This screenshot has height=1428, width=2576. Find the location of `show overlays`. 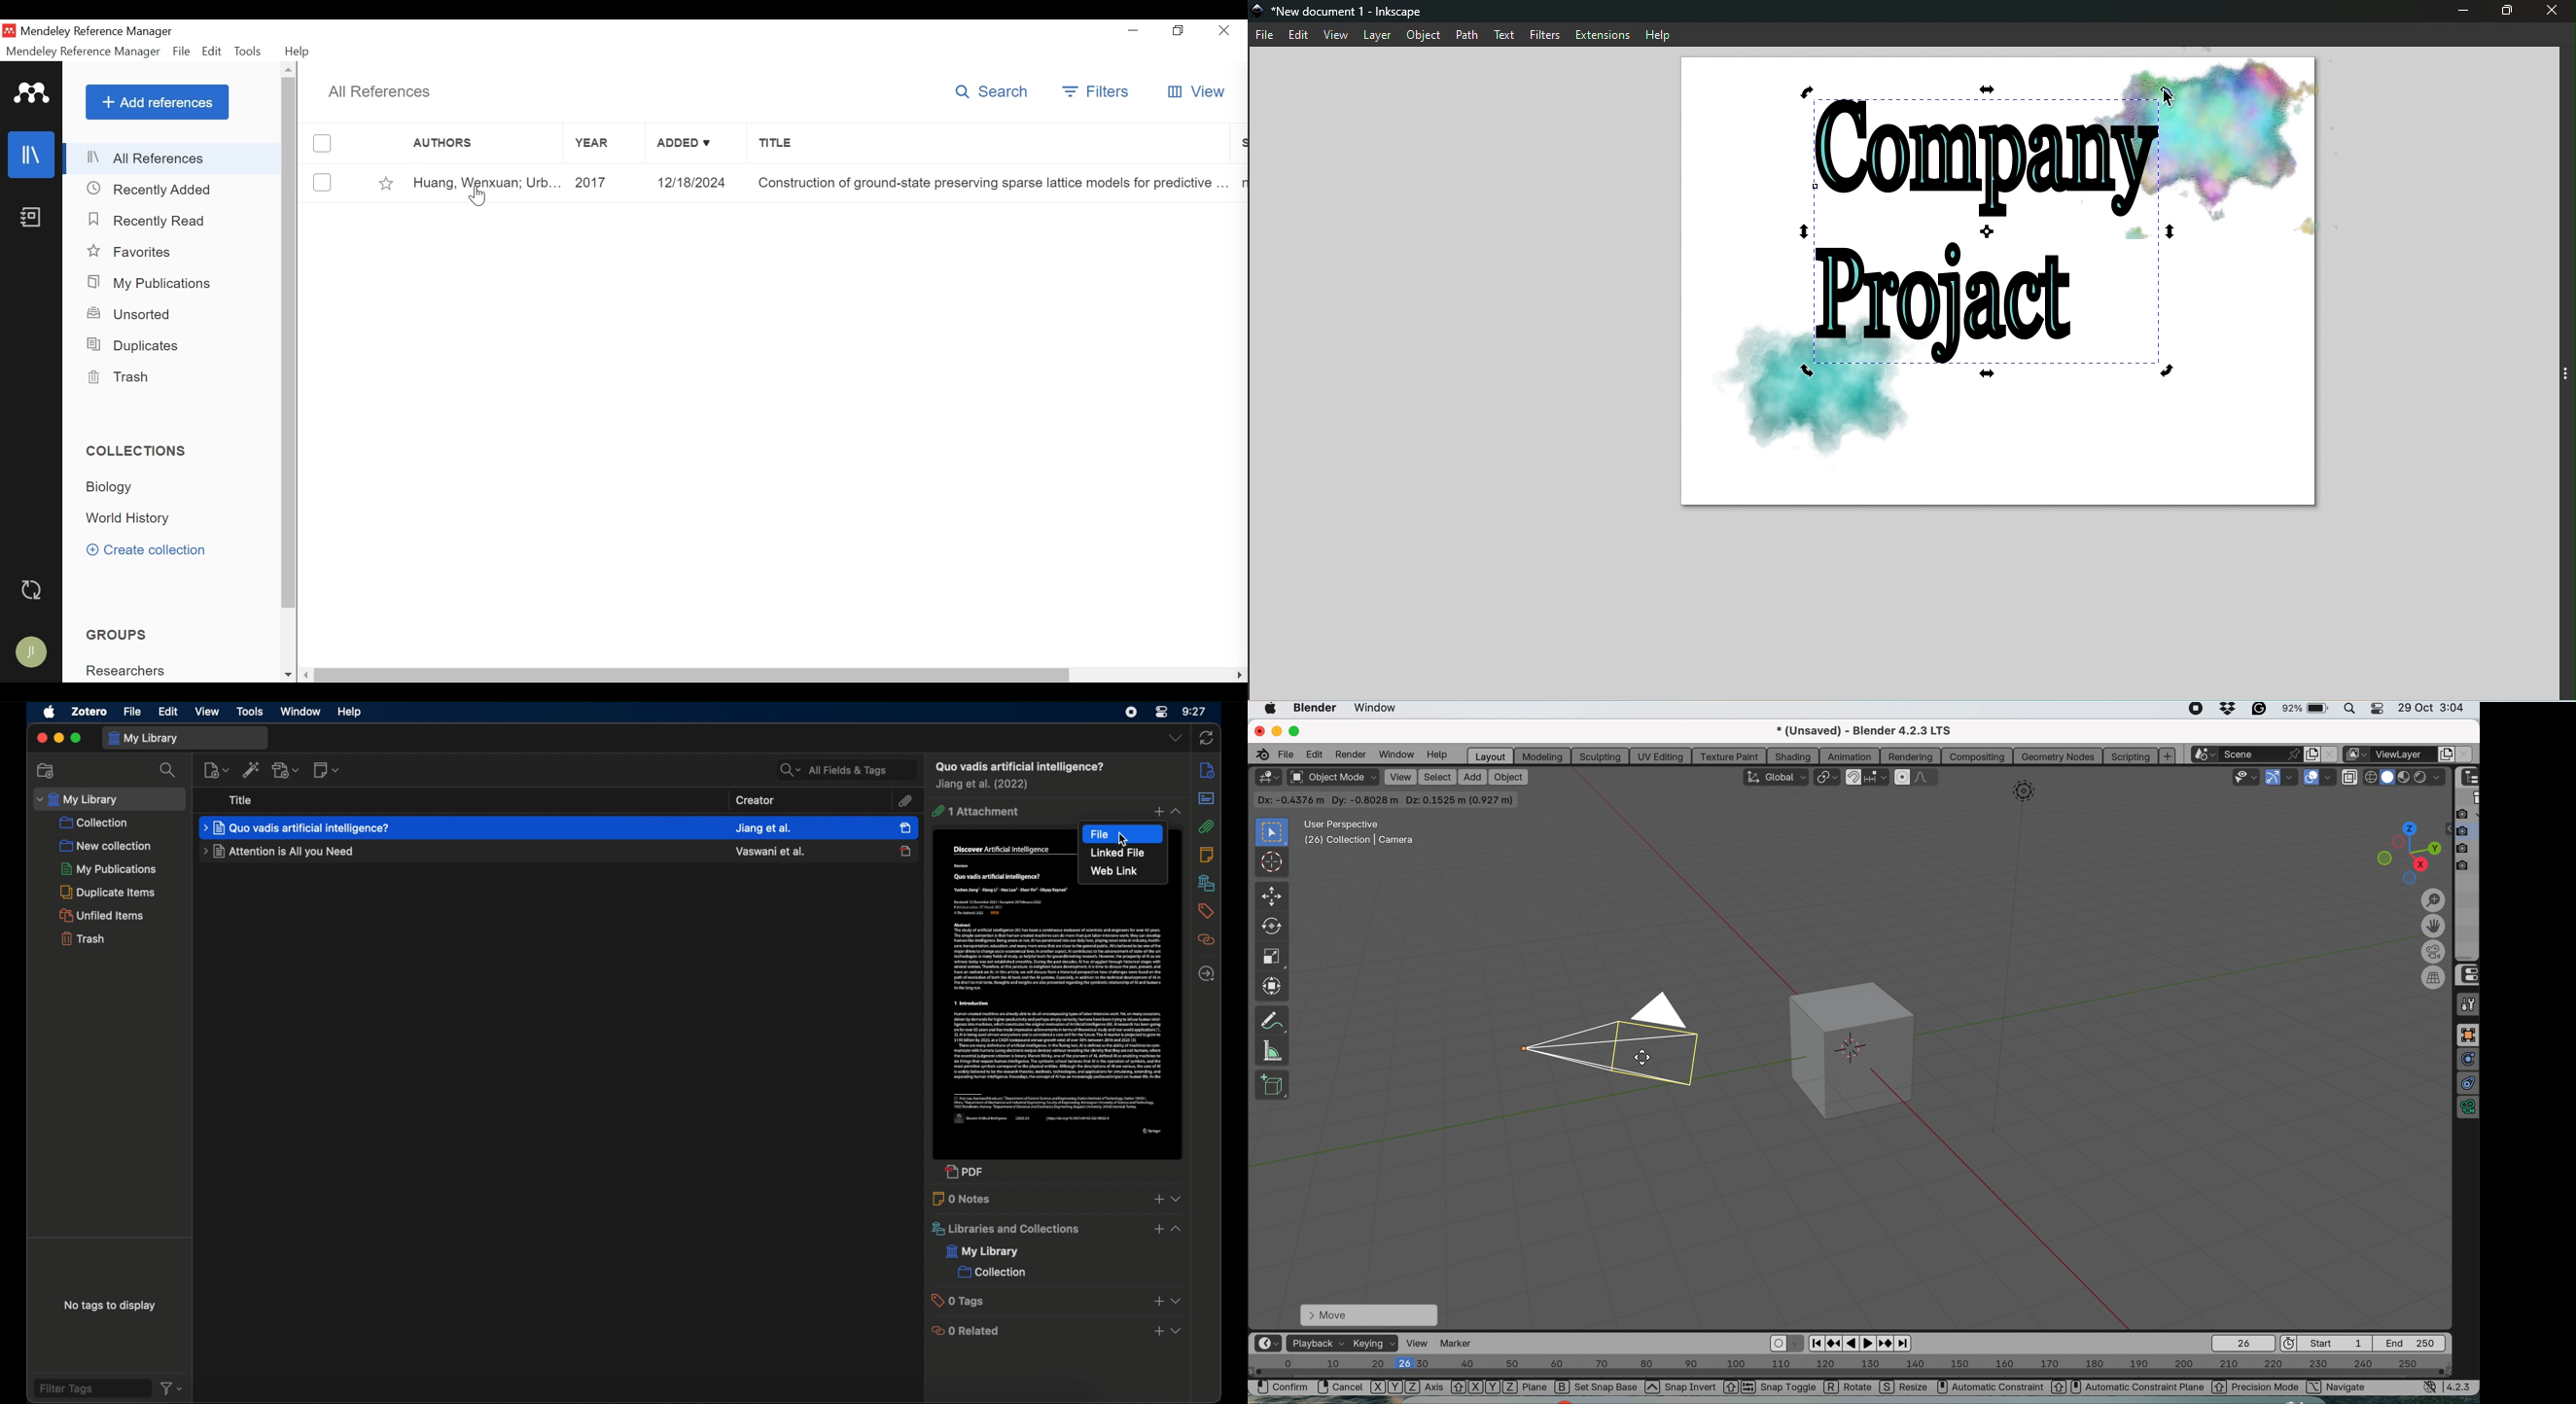

show overlays is located at coordinates (2313, 778).